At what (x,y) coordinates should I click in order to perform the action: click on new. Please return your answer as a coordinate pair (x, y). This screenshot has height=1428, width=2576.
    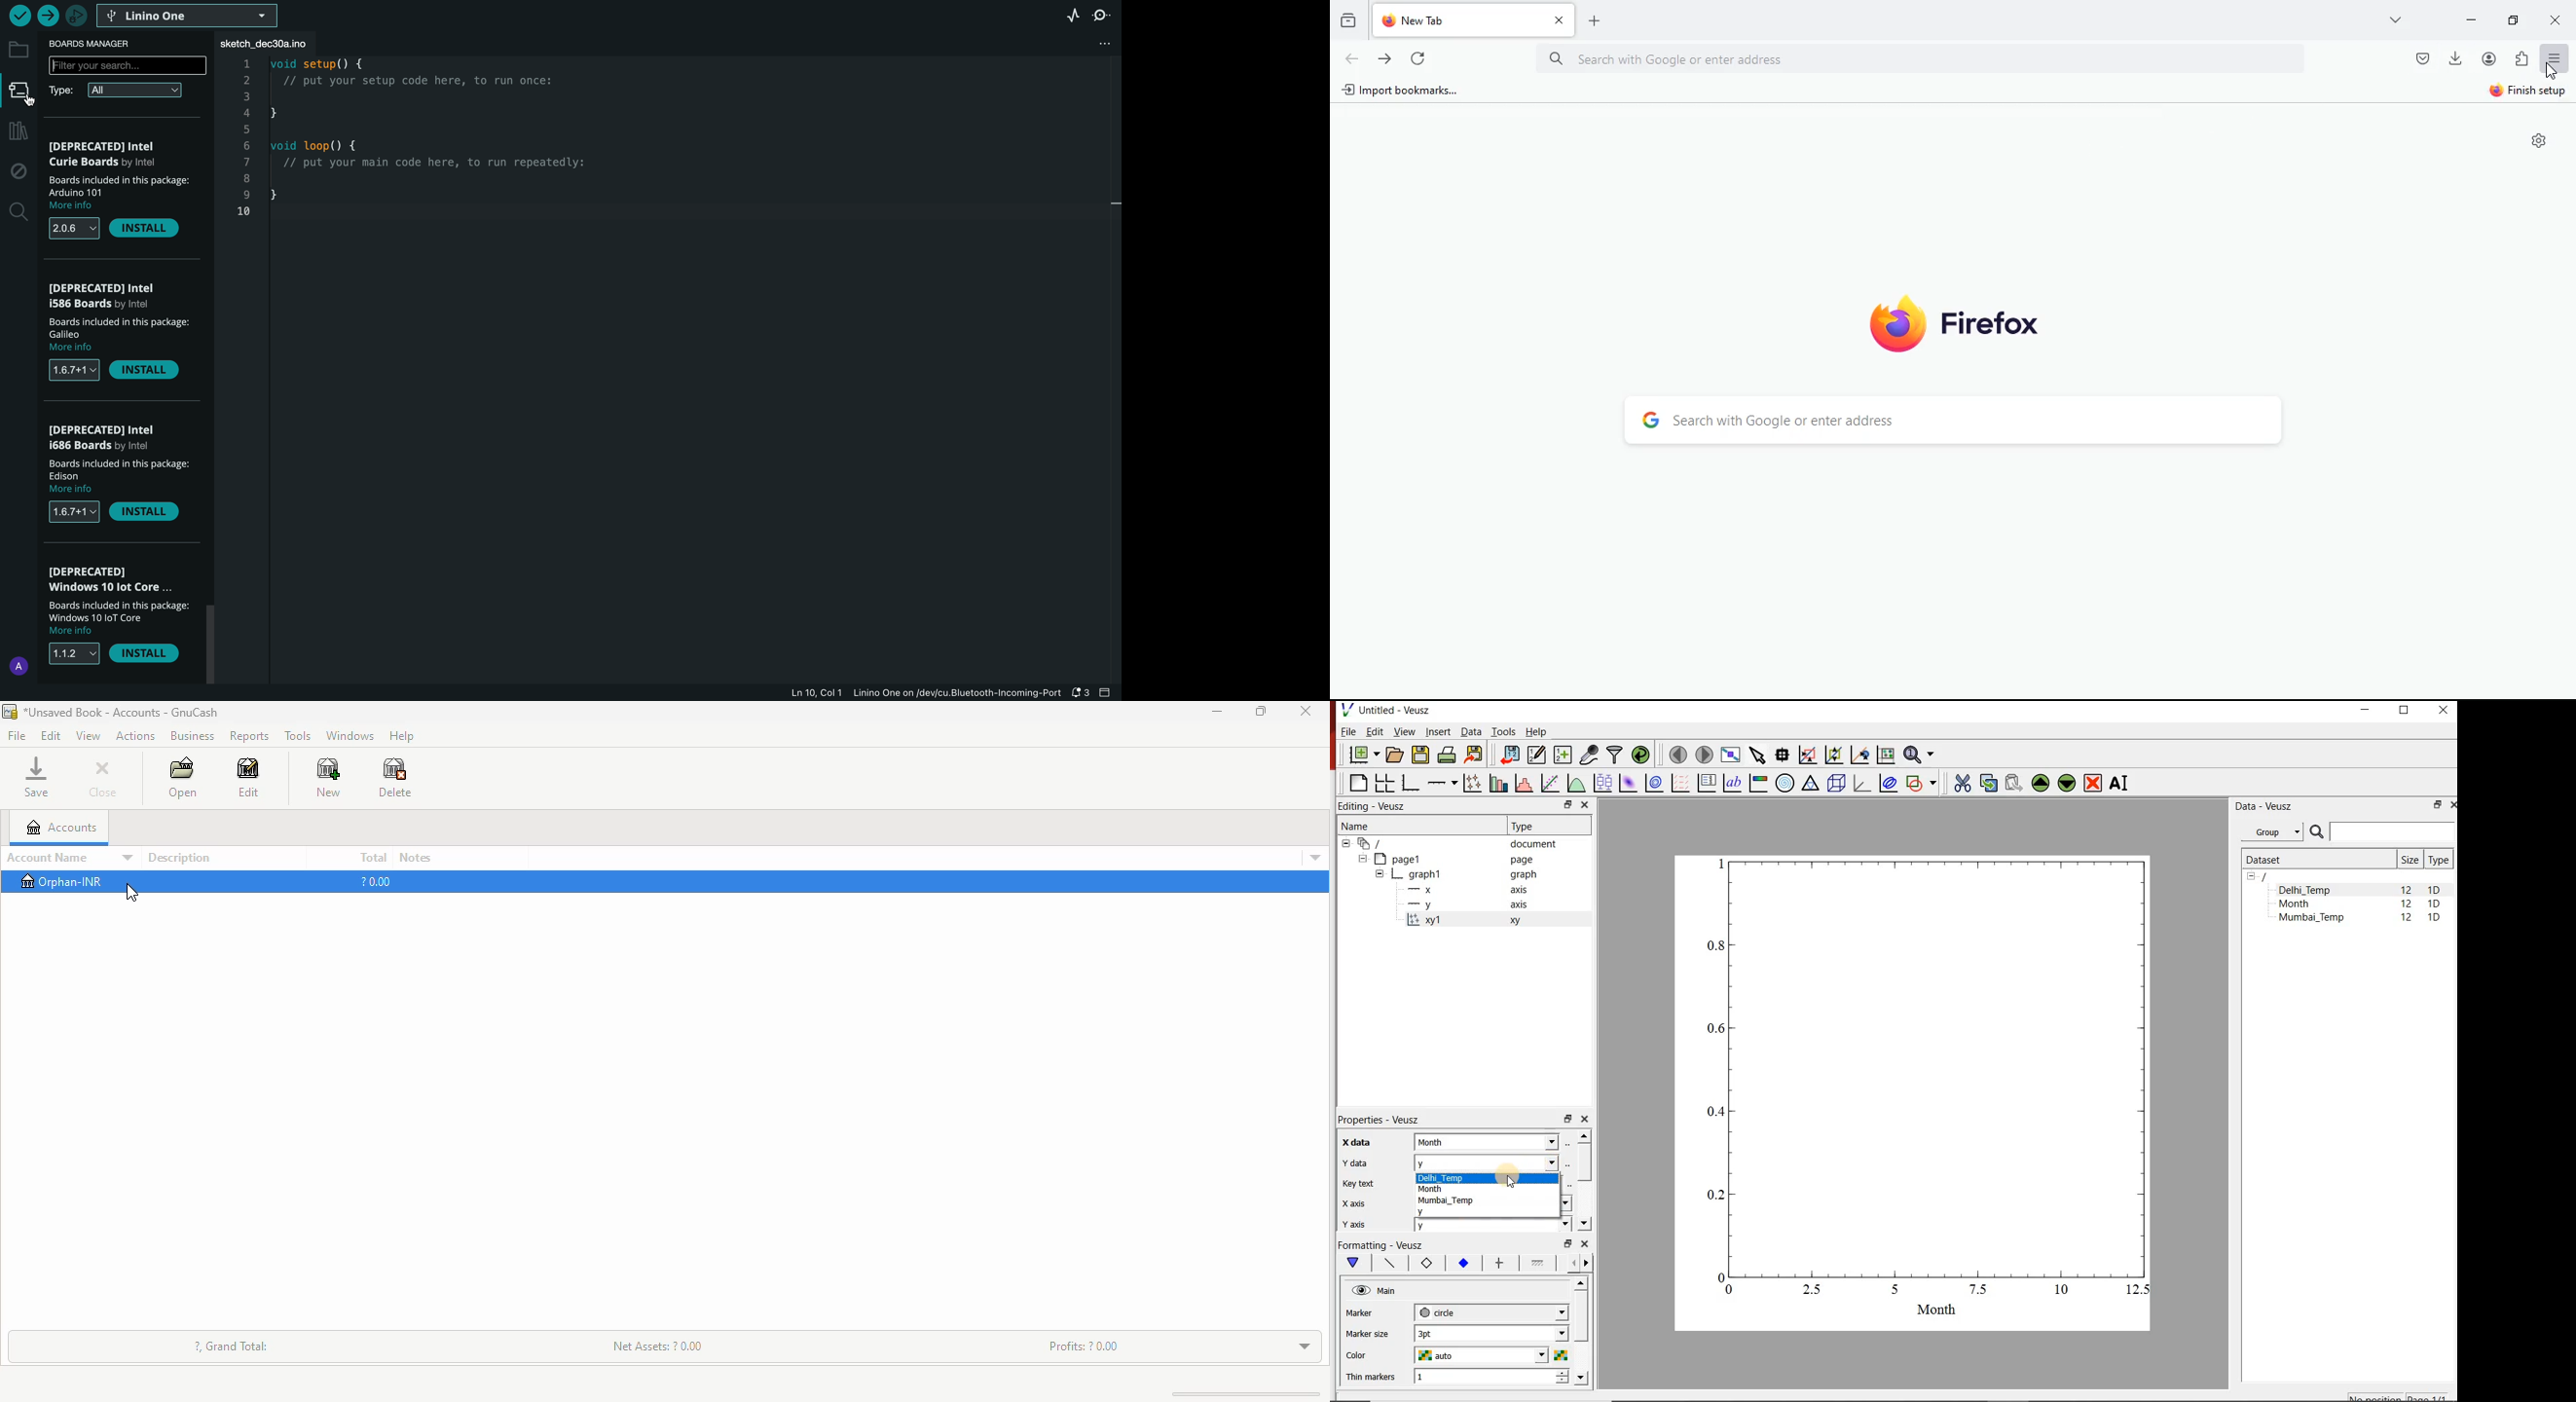
    Looking at the image, I should click on (327, 777).